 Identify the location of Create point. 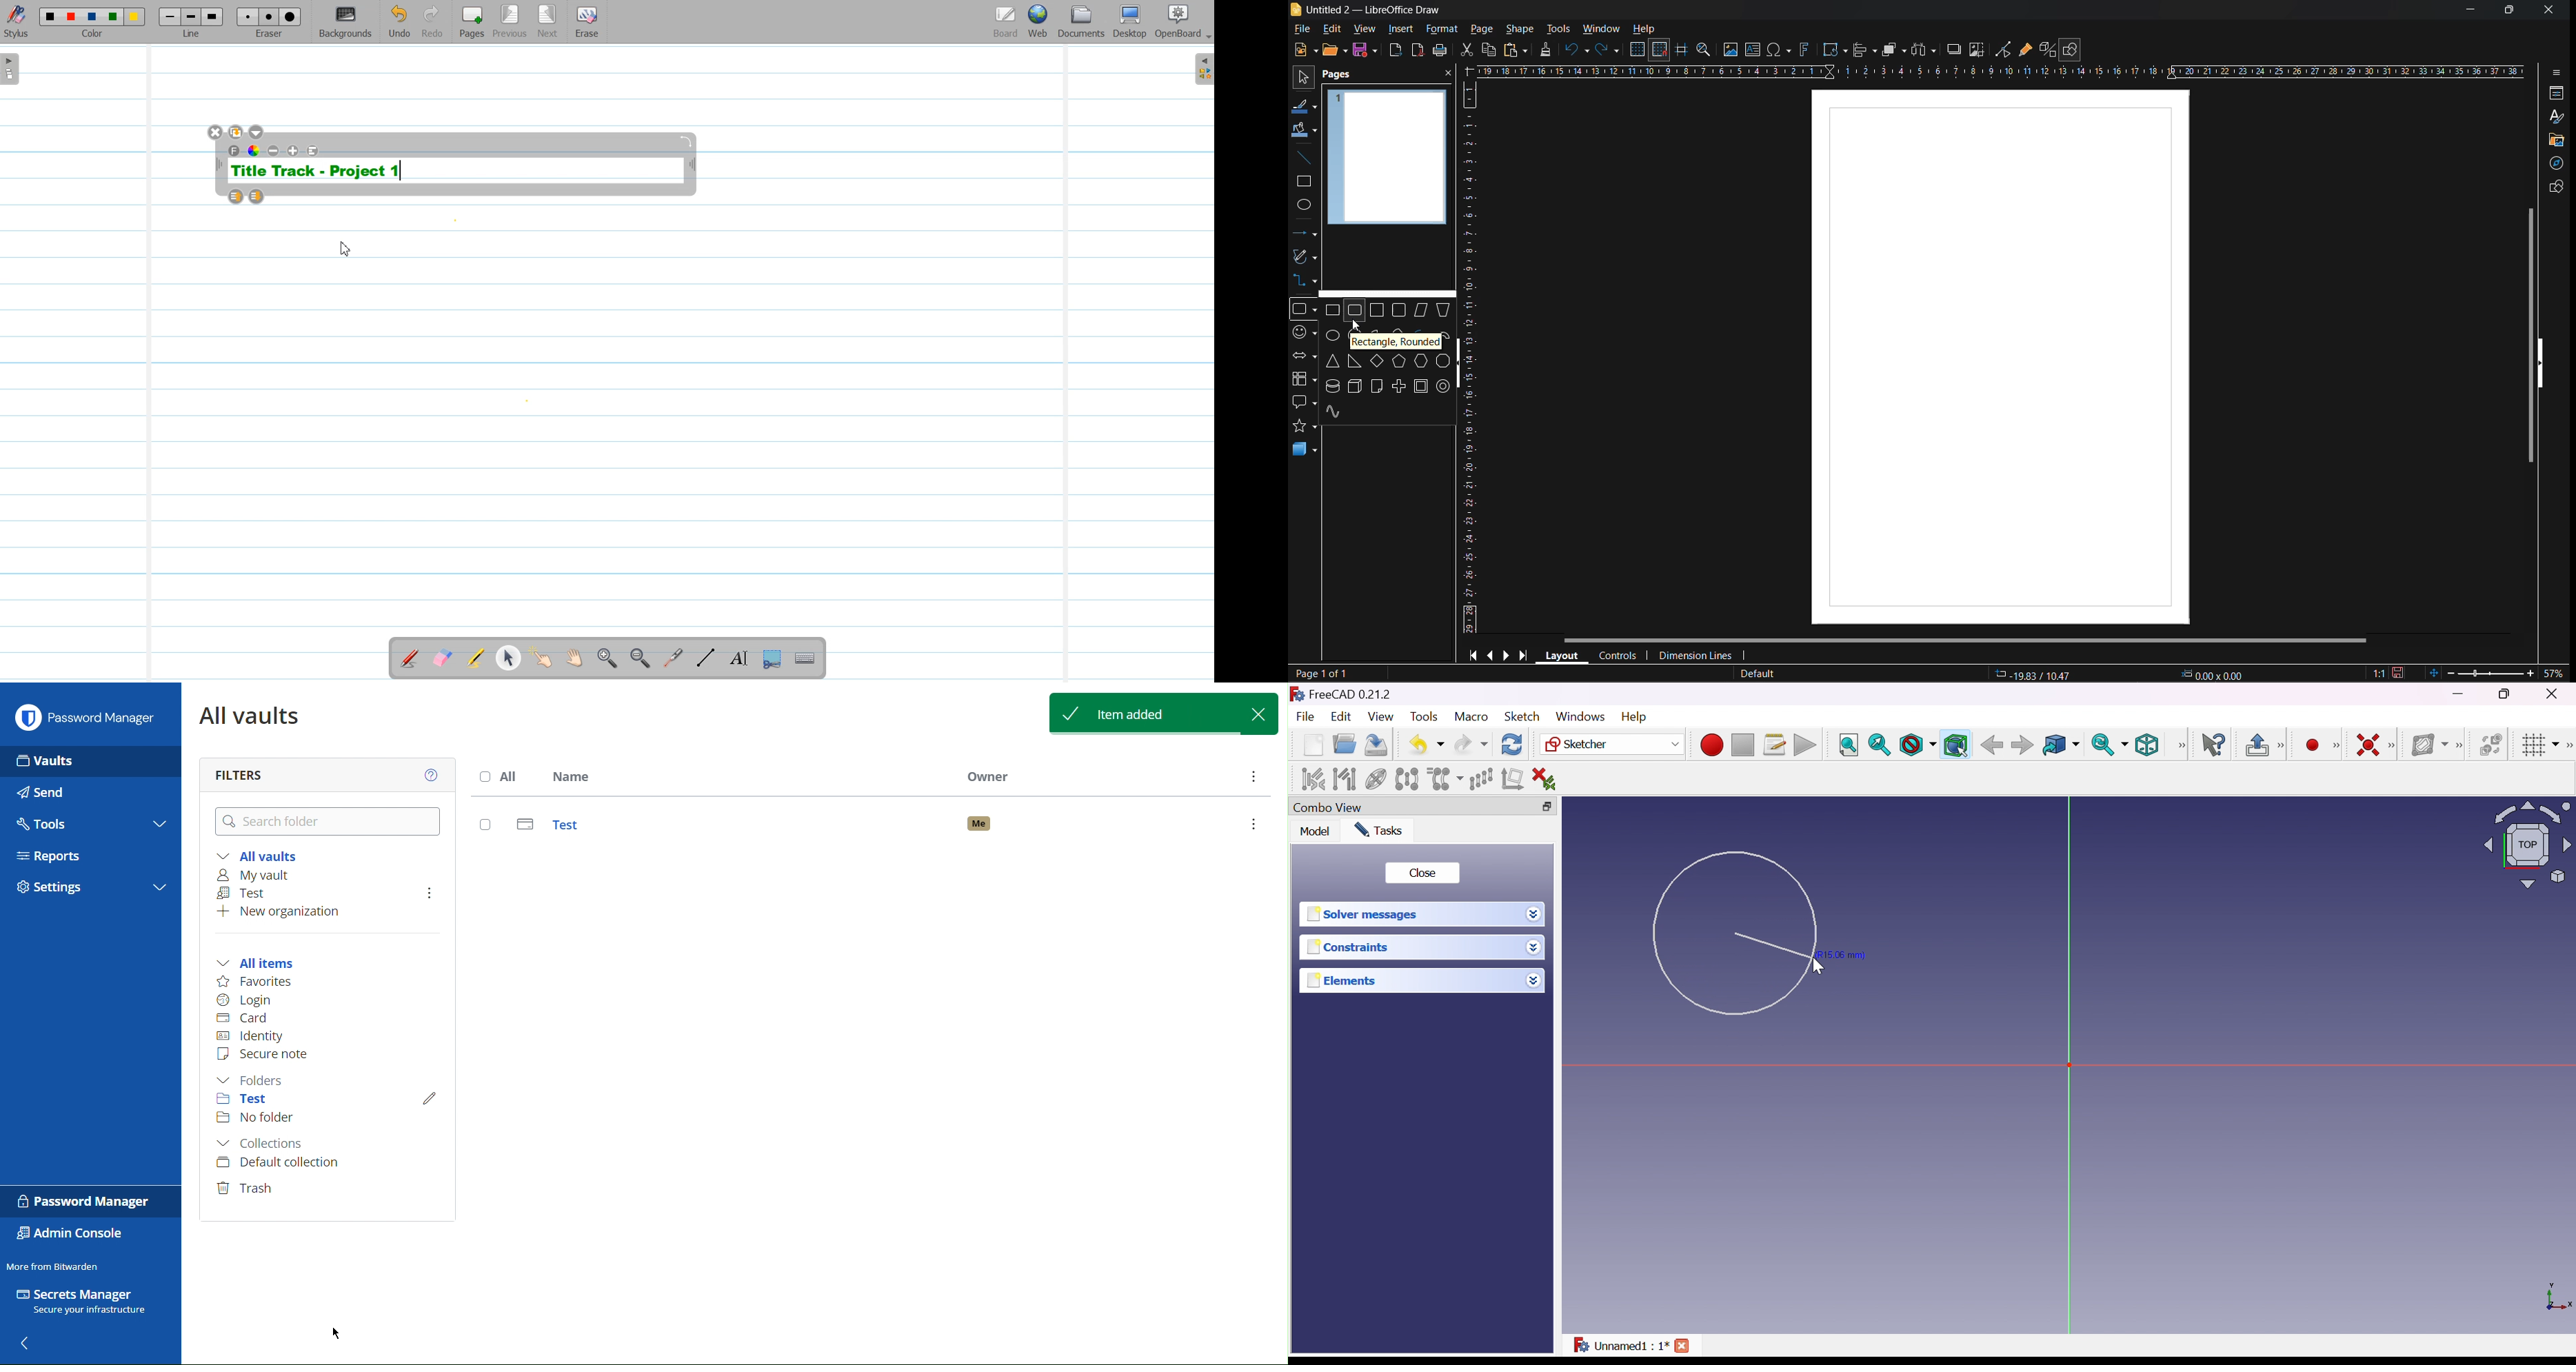
(2312, 746).